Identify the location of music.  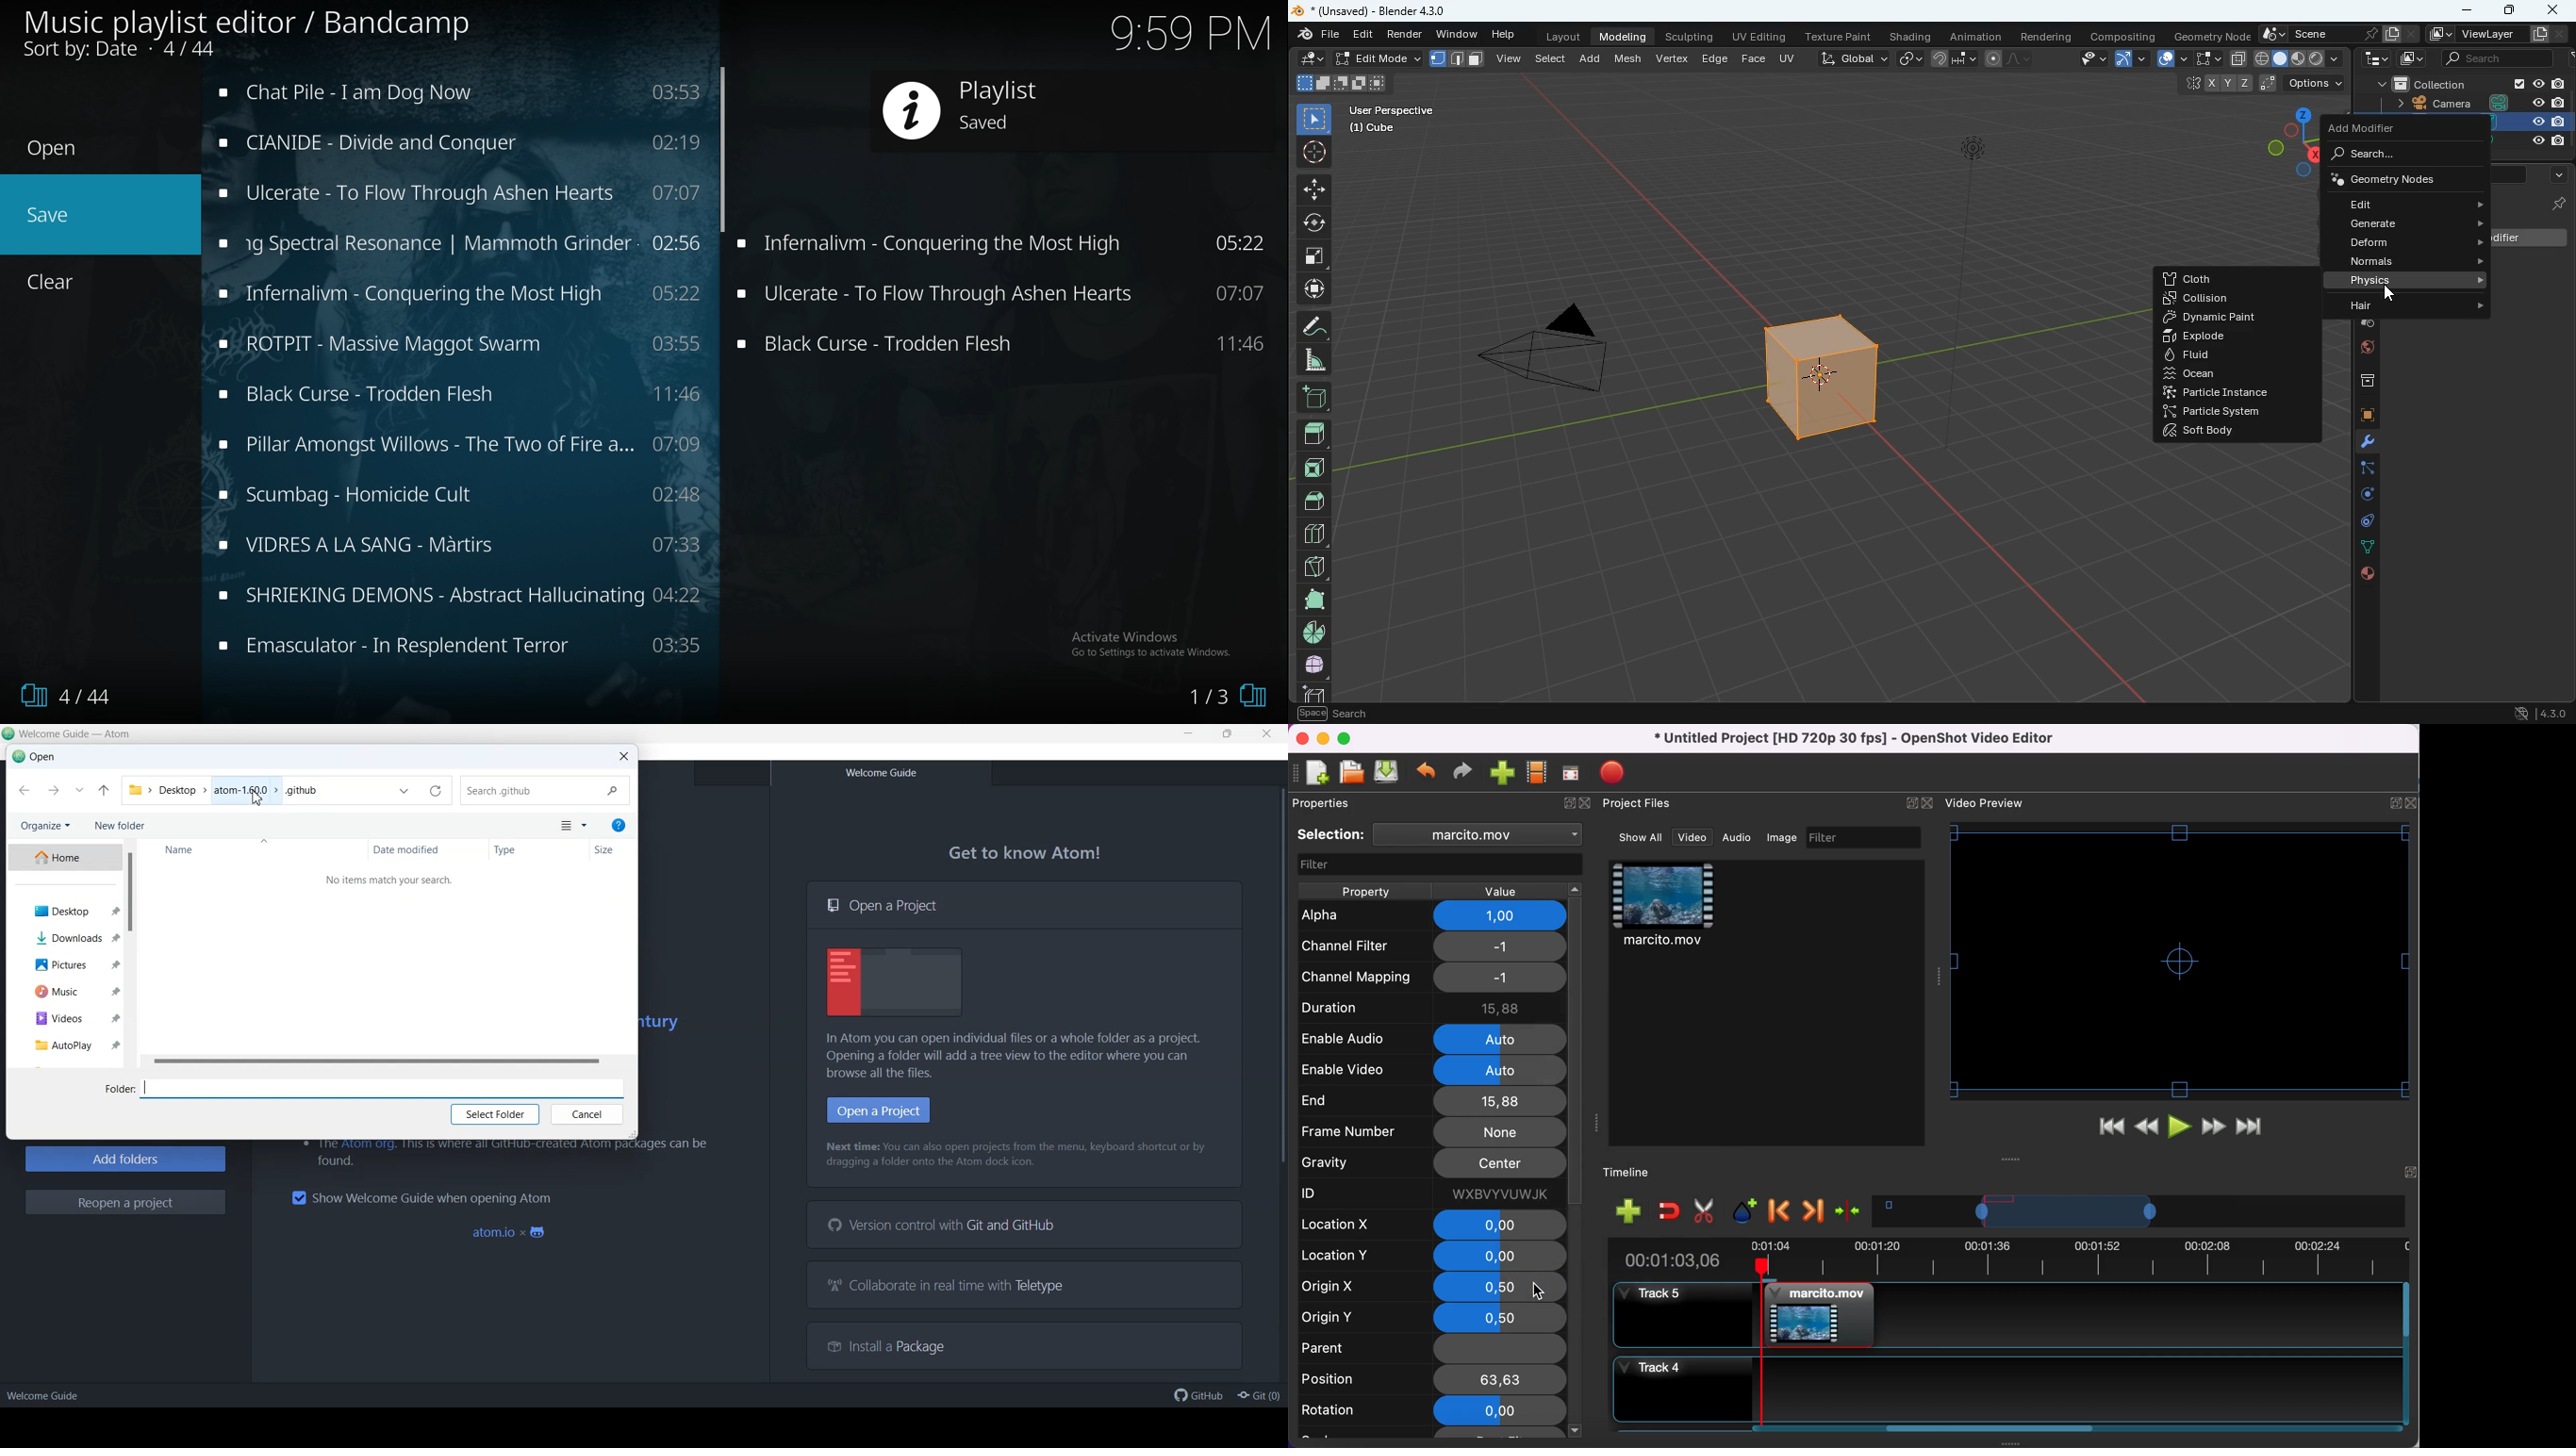
(456, 294).